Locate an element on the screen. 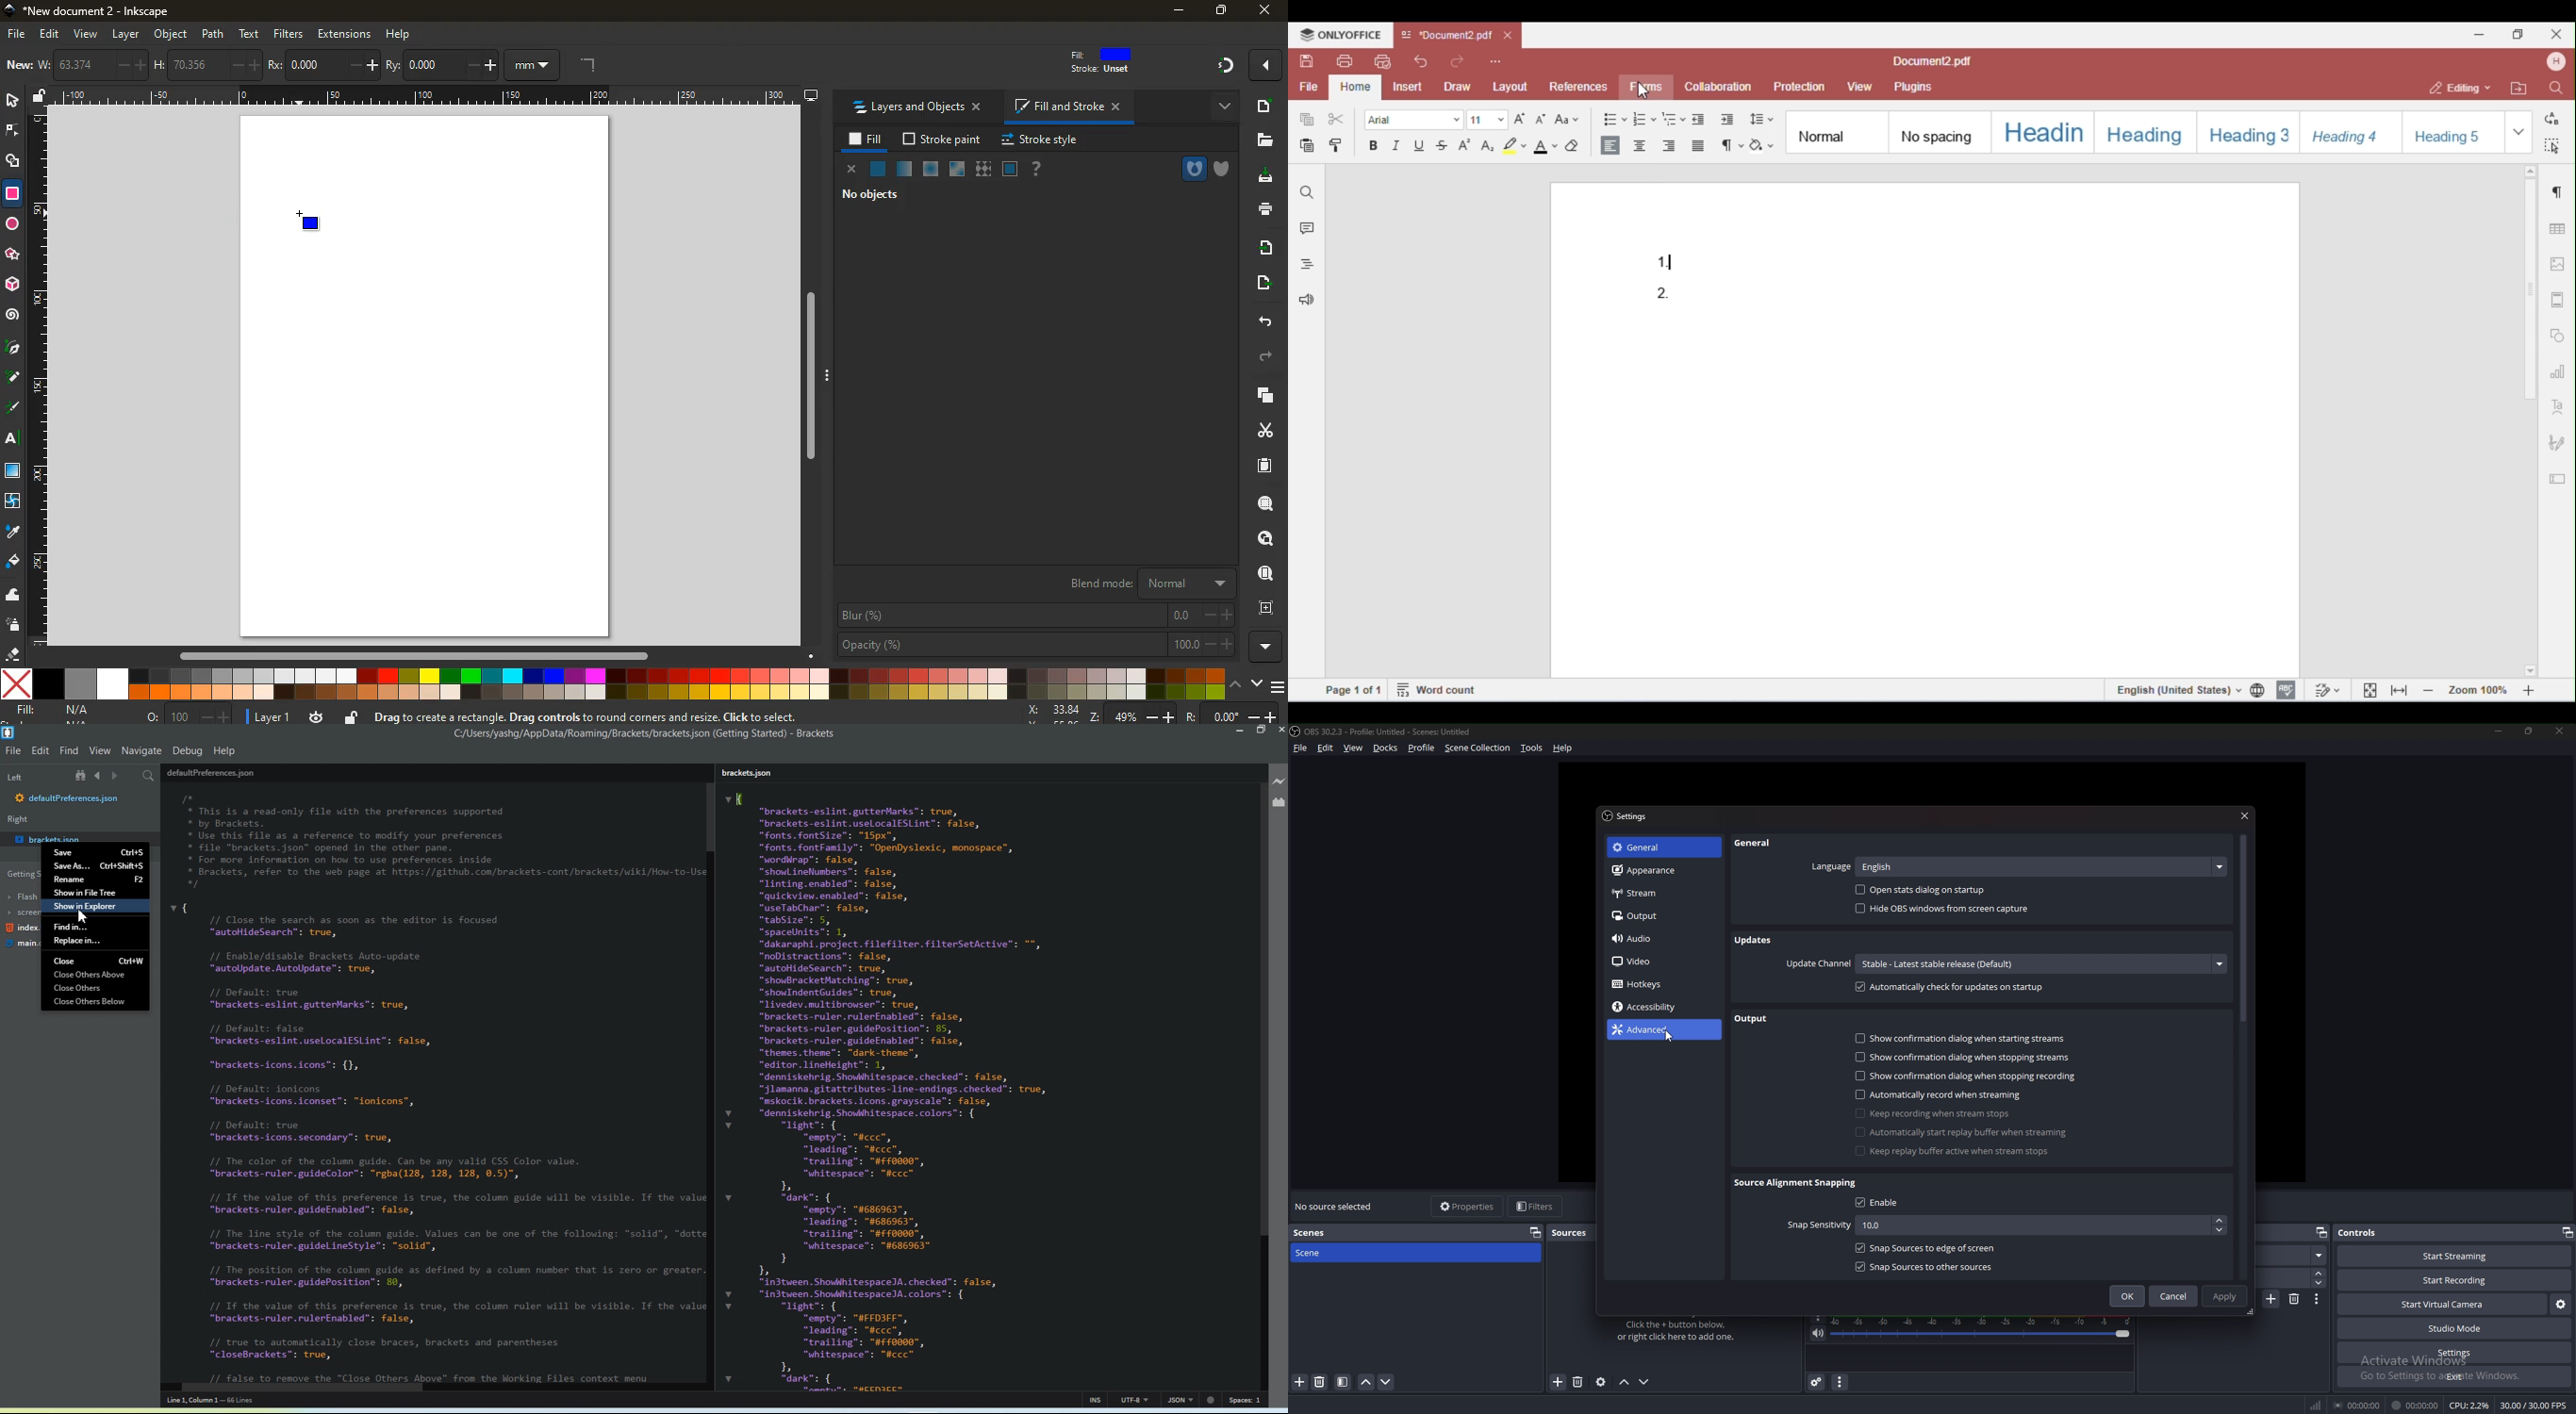 The width and height of the screenshot is (2576, 1428). close is located at coordinates (2246, 815).